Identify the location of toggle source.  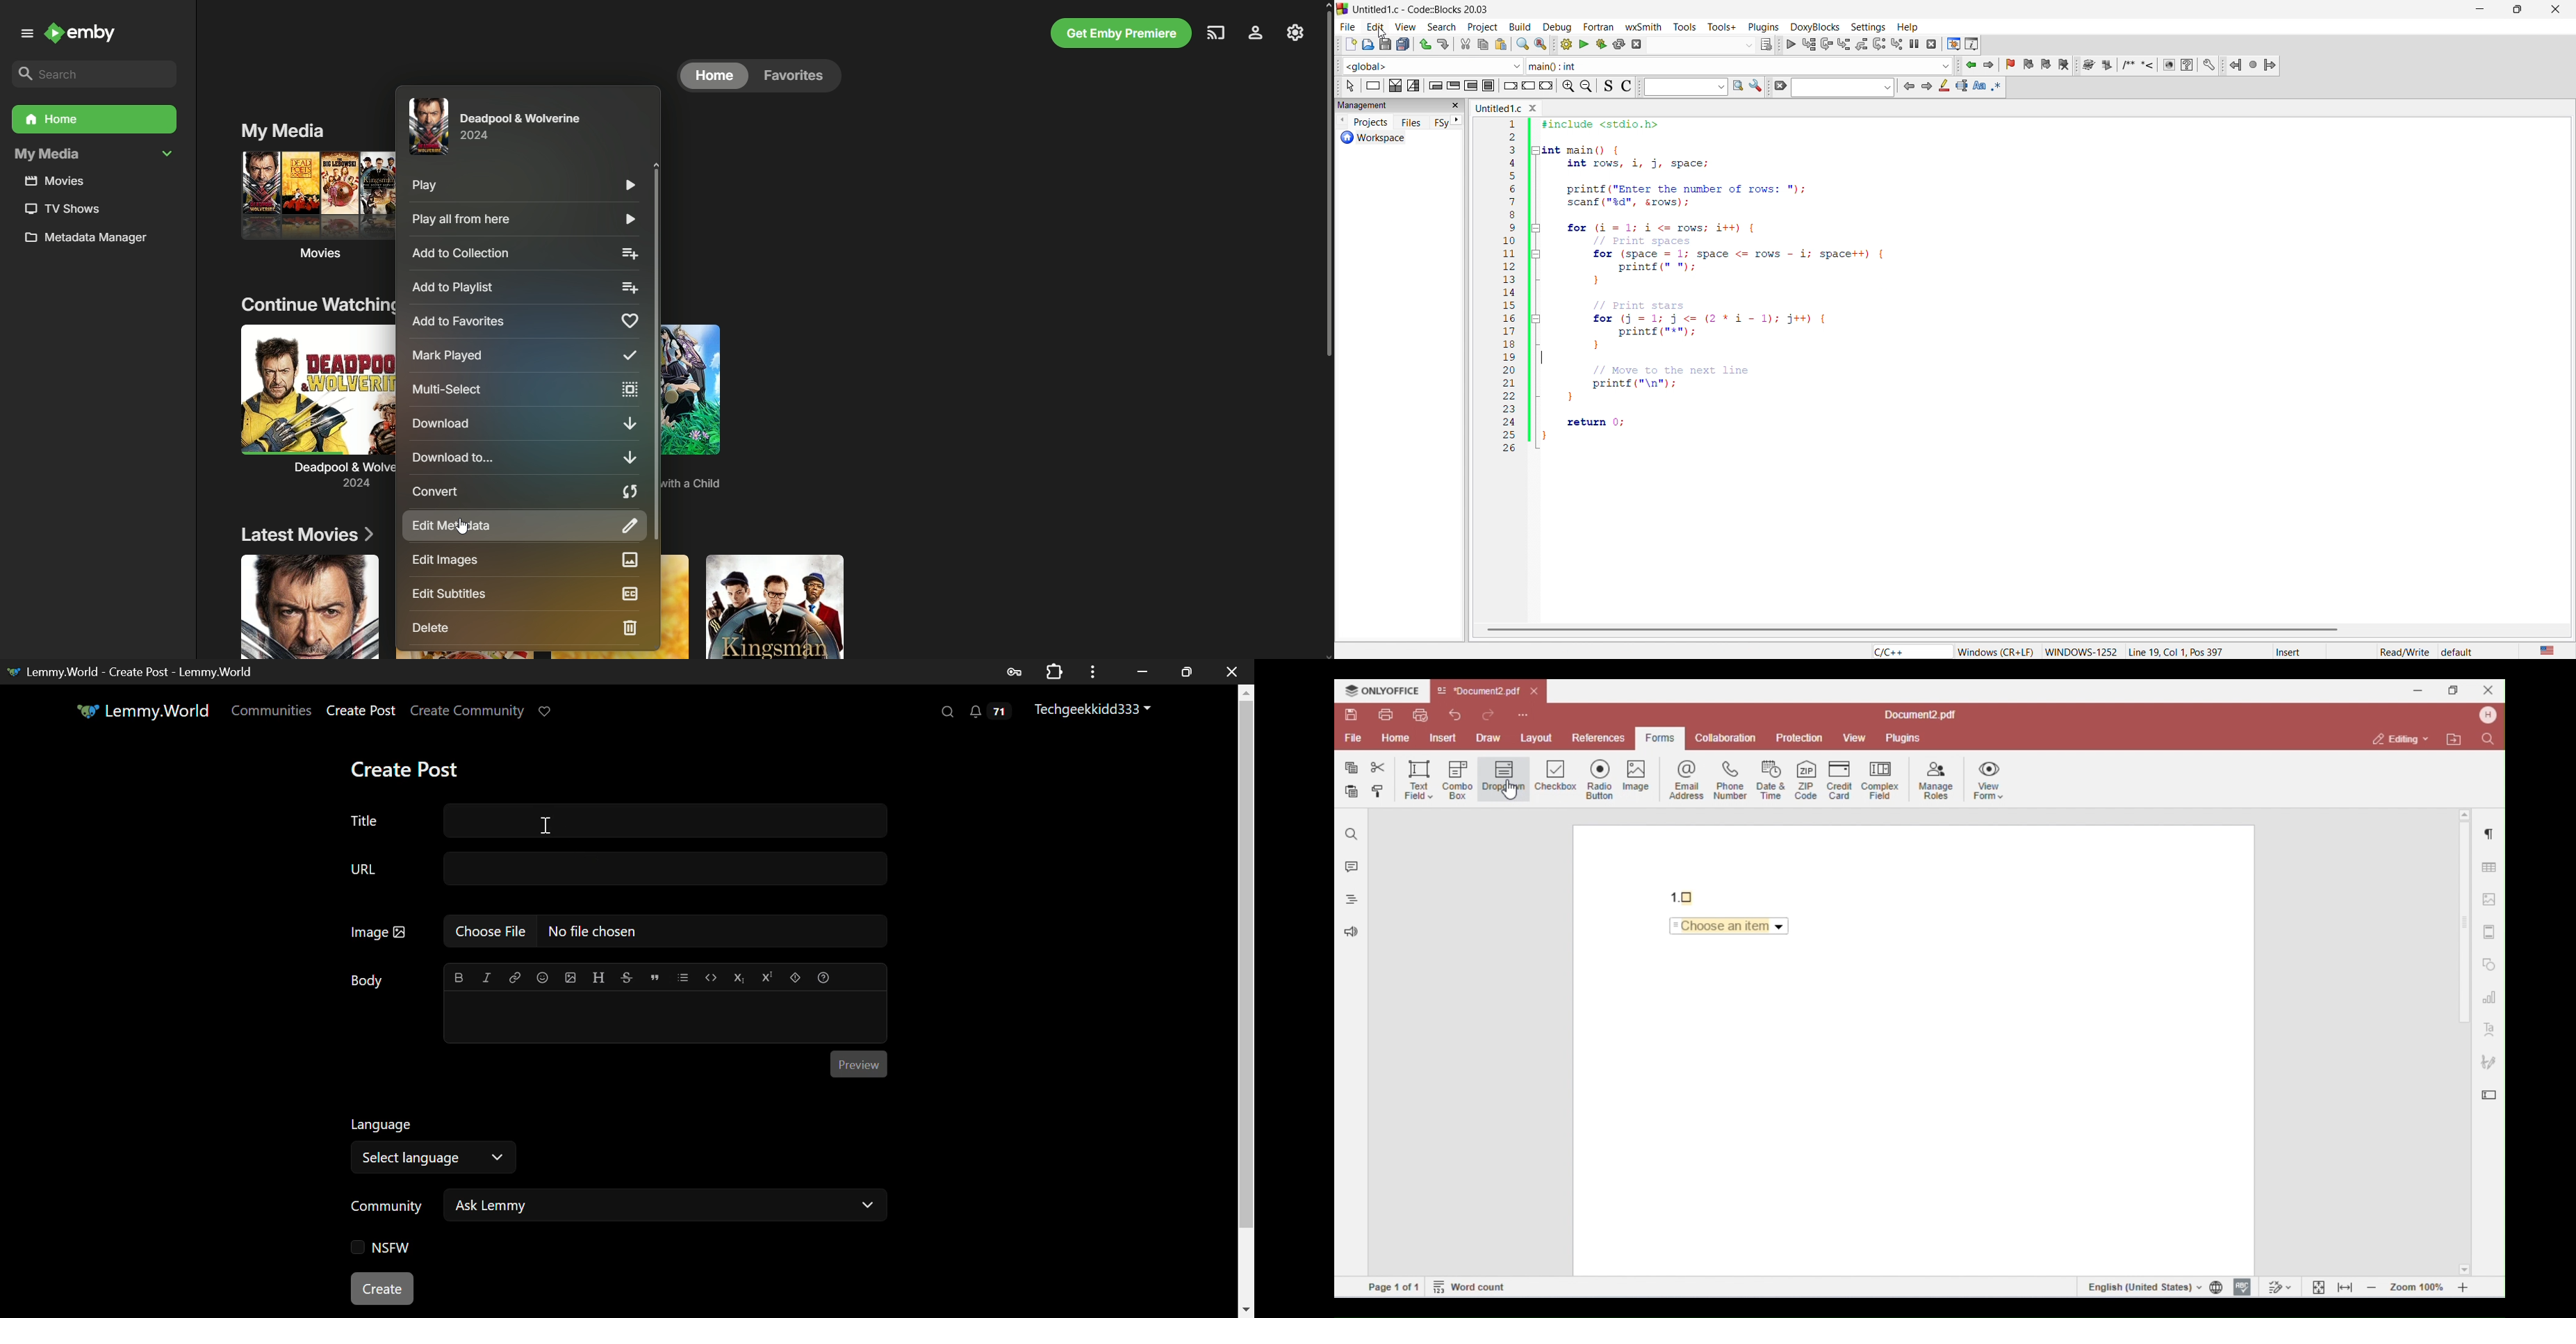
(1605, 87).